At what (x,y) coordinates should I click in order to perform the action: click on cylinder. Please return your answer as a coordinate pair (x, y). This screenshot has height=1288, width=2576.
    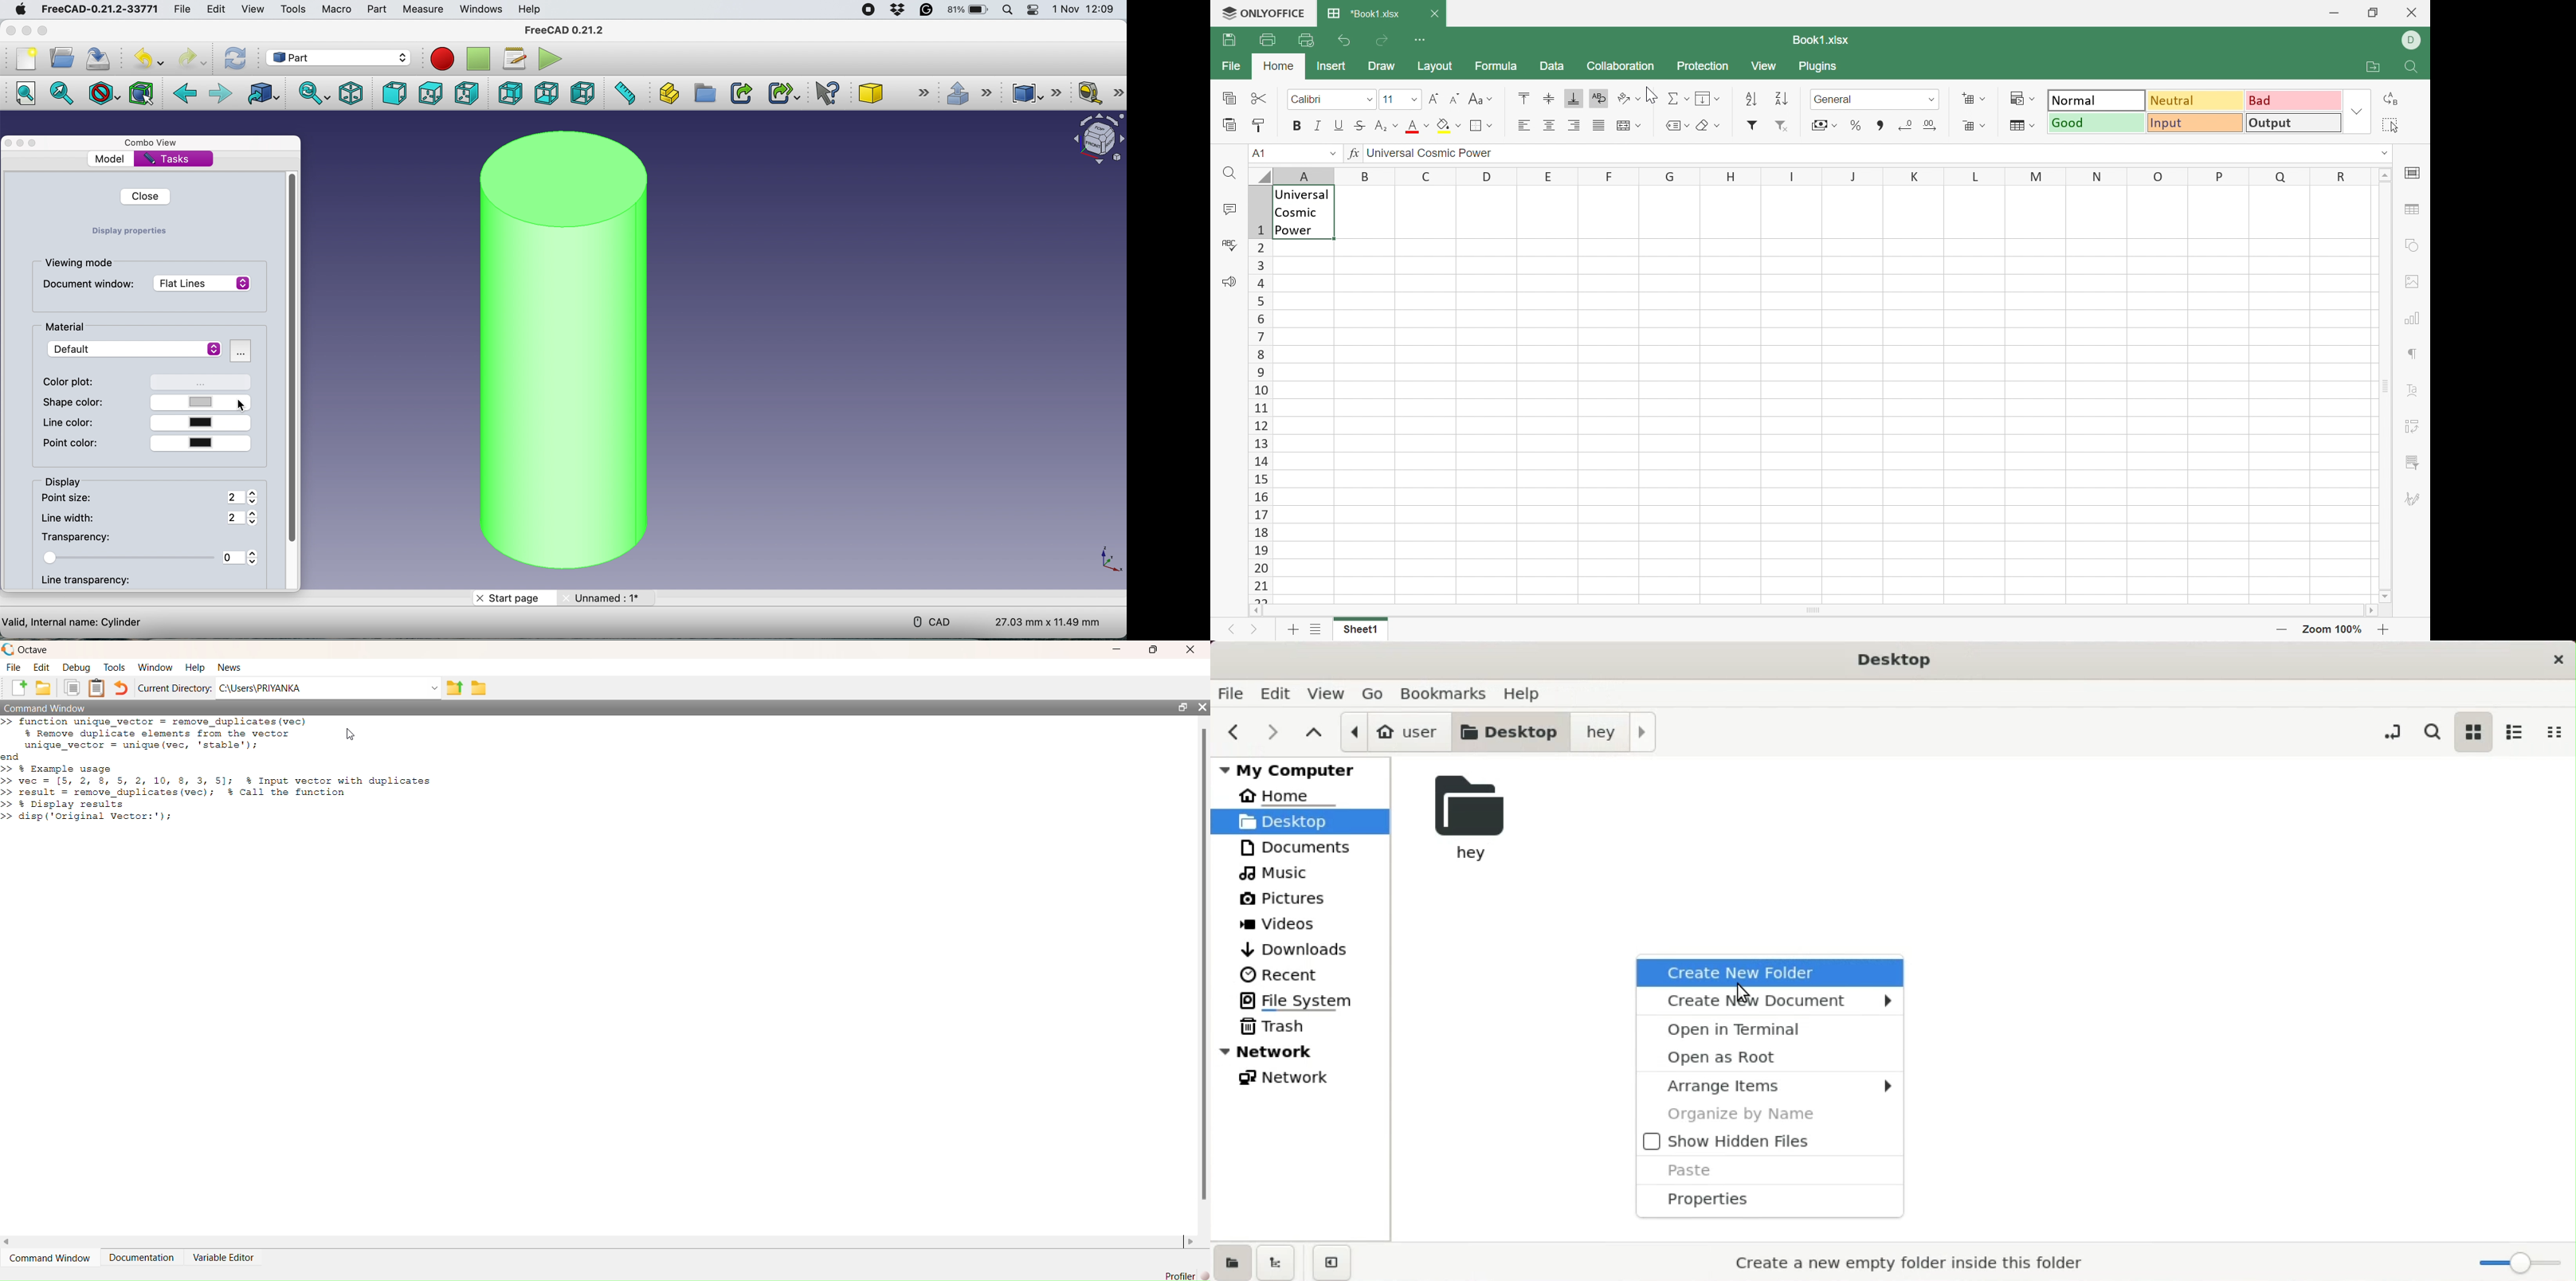
    Looking at the image, I should click on (559, 350).